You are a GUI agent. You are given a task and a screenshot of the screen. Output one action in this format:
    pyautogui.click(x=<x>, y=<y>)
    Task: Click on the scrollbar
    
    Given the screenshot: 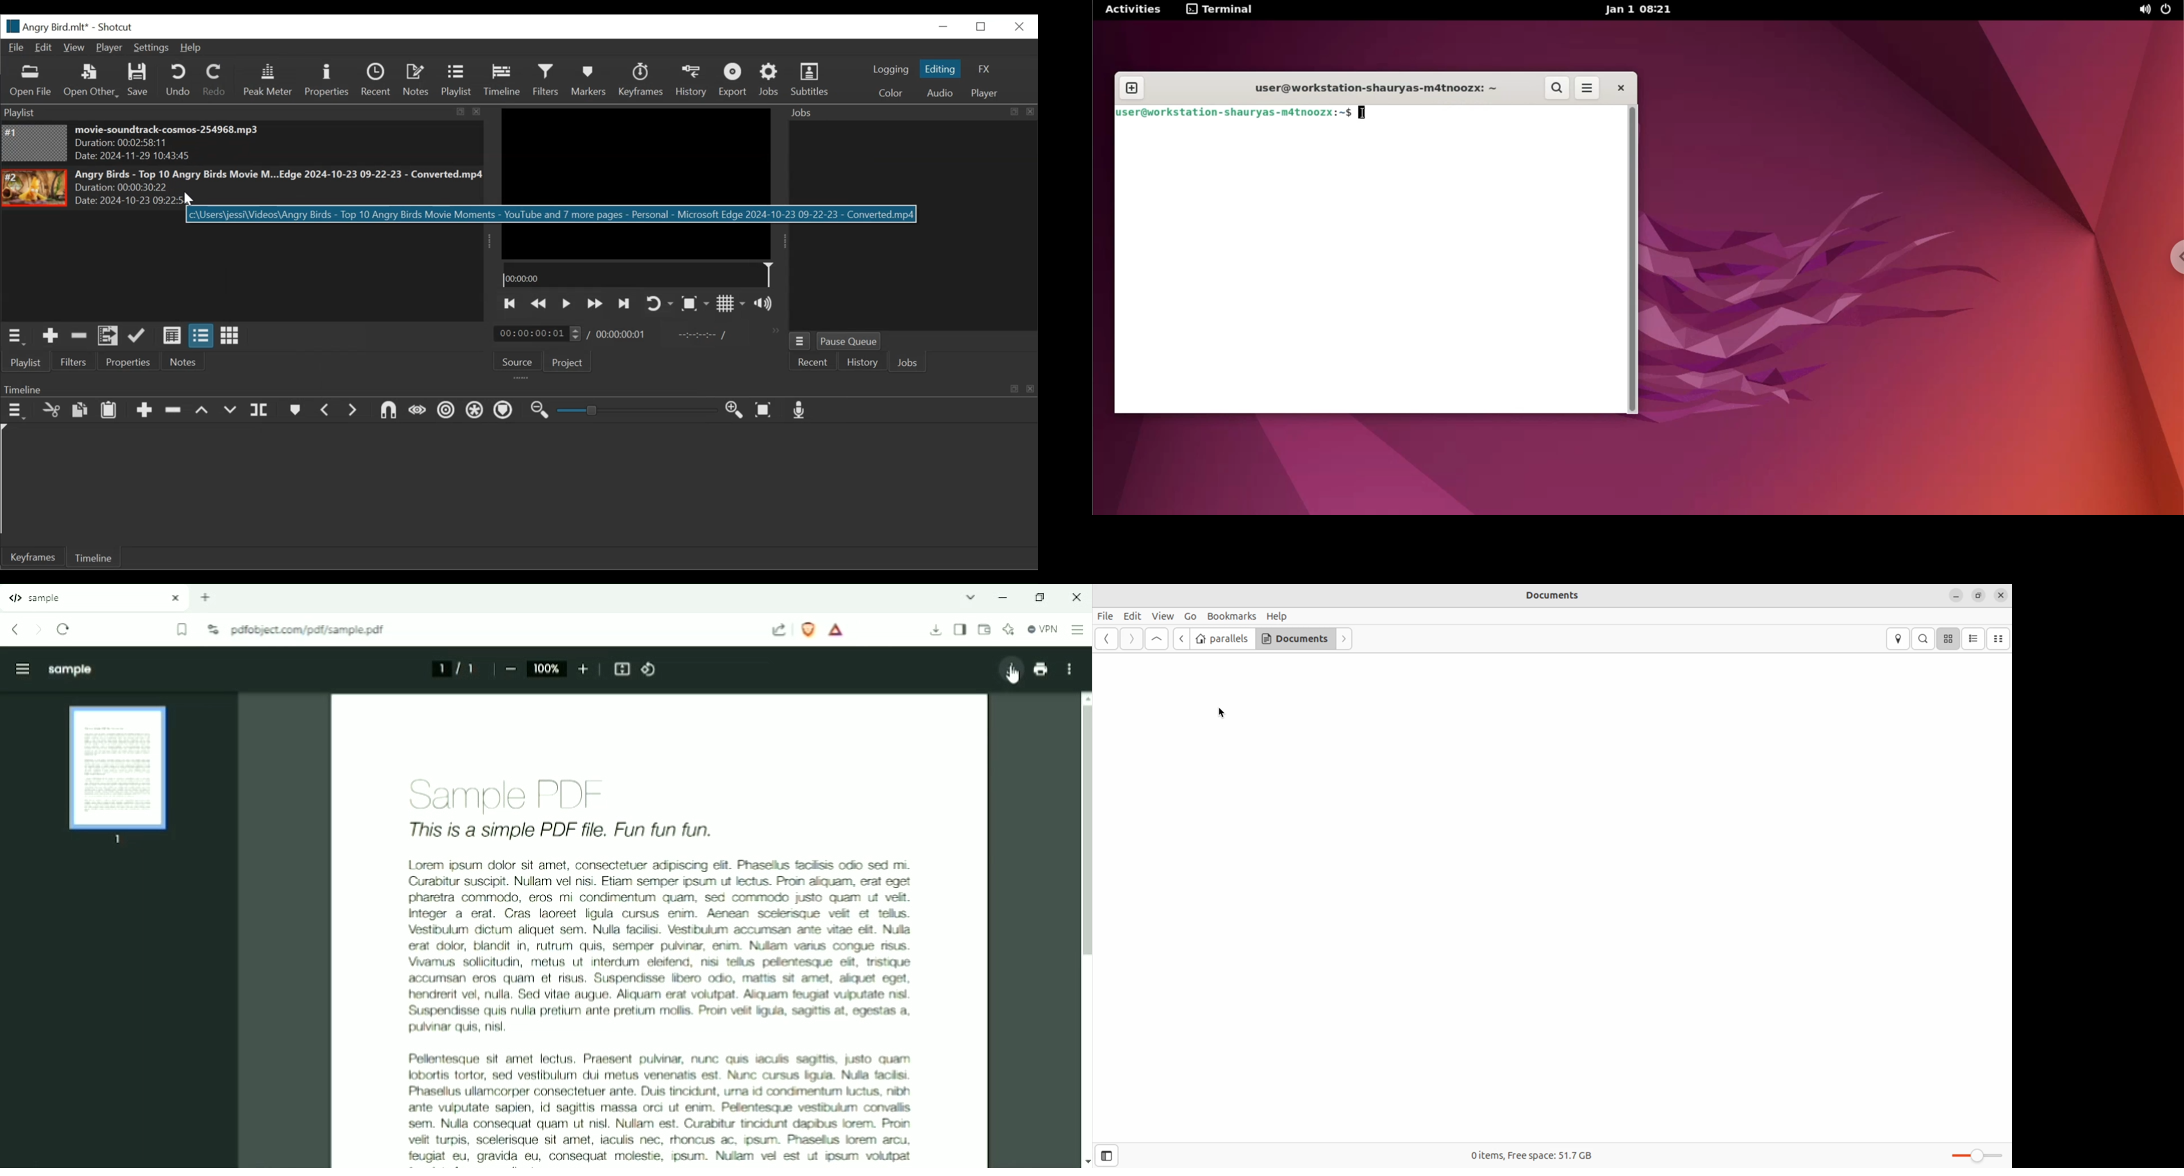 What is the action you would take?
    pyautogui.click(x=1633, y=260)
    